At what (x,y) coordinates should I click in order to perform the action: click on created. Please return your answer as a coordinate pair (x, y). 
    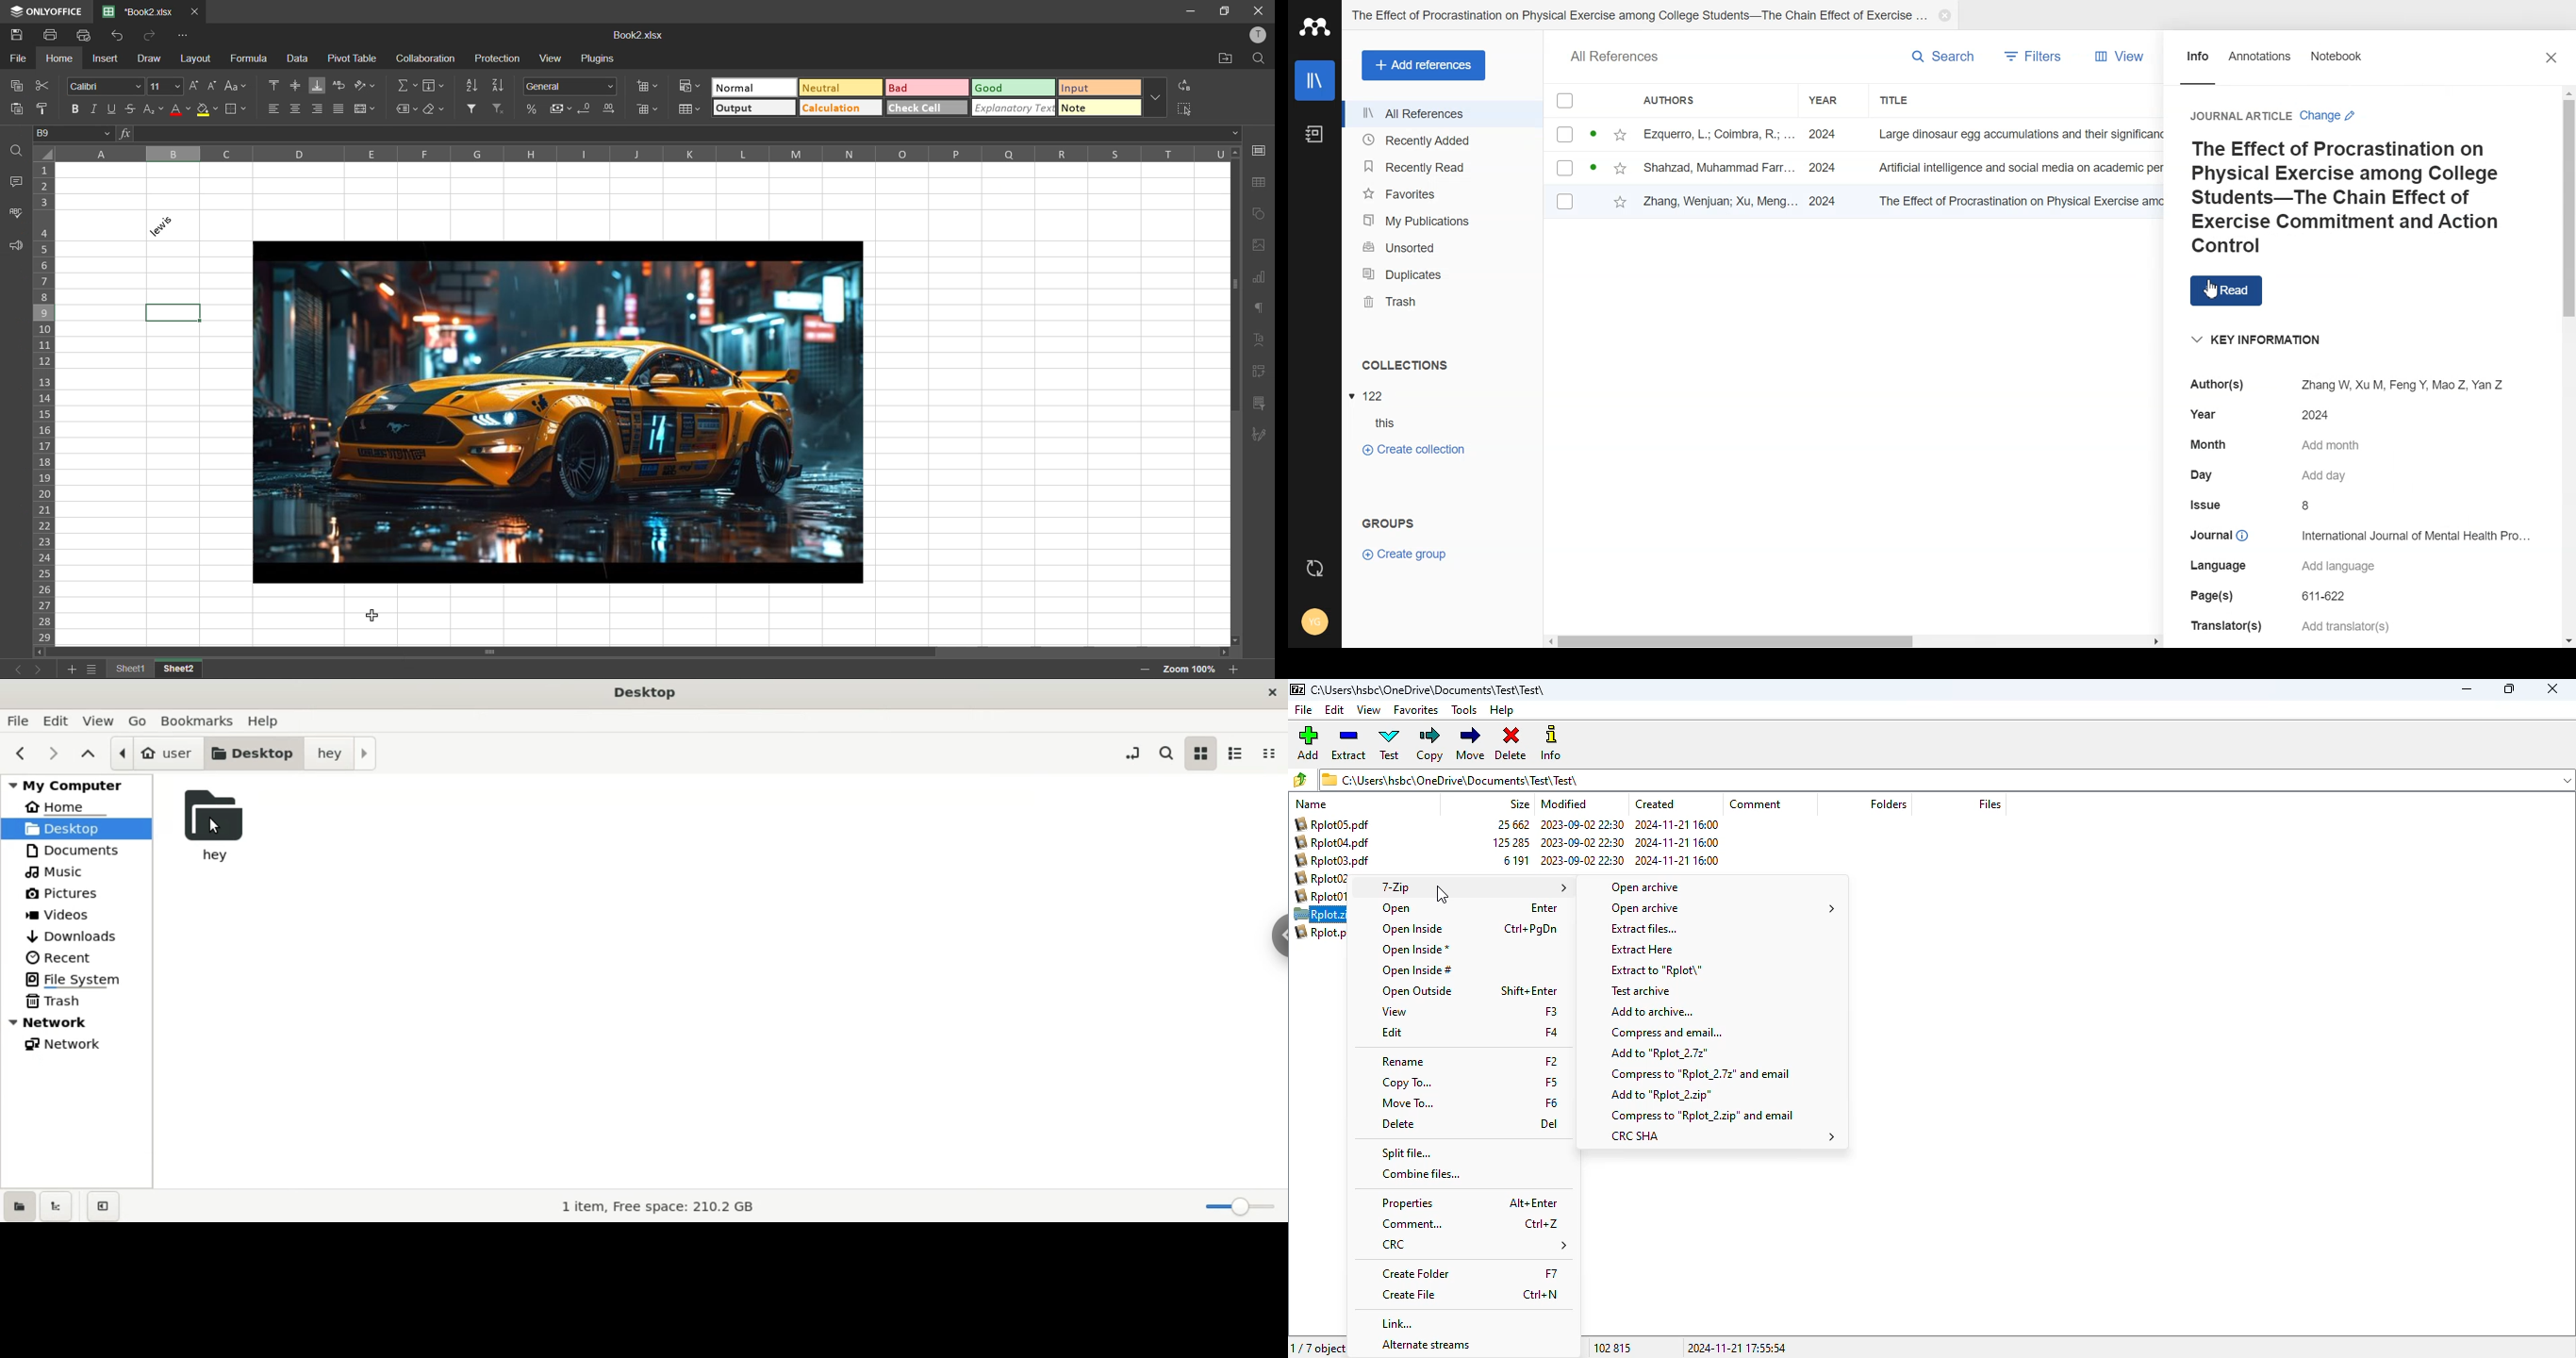
    Looking at the image, I should click on (1655, 803).